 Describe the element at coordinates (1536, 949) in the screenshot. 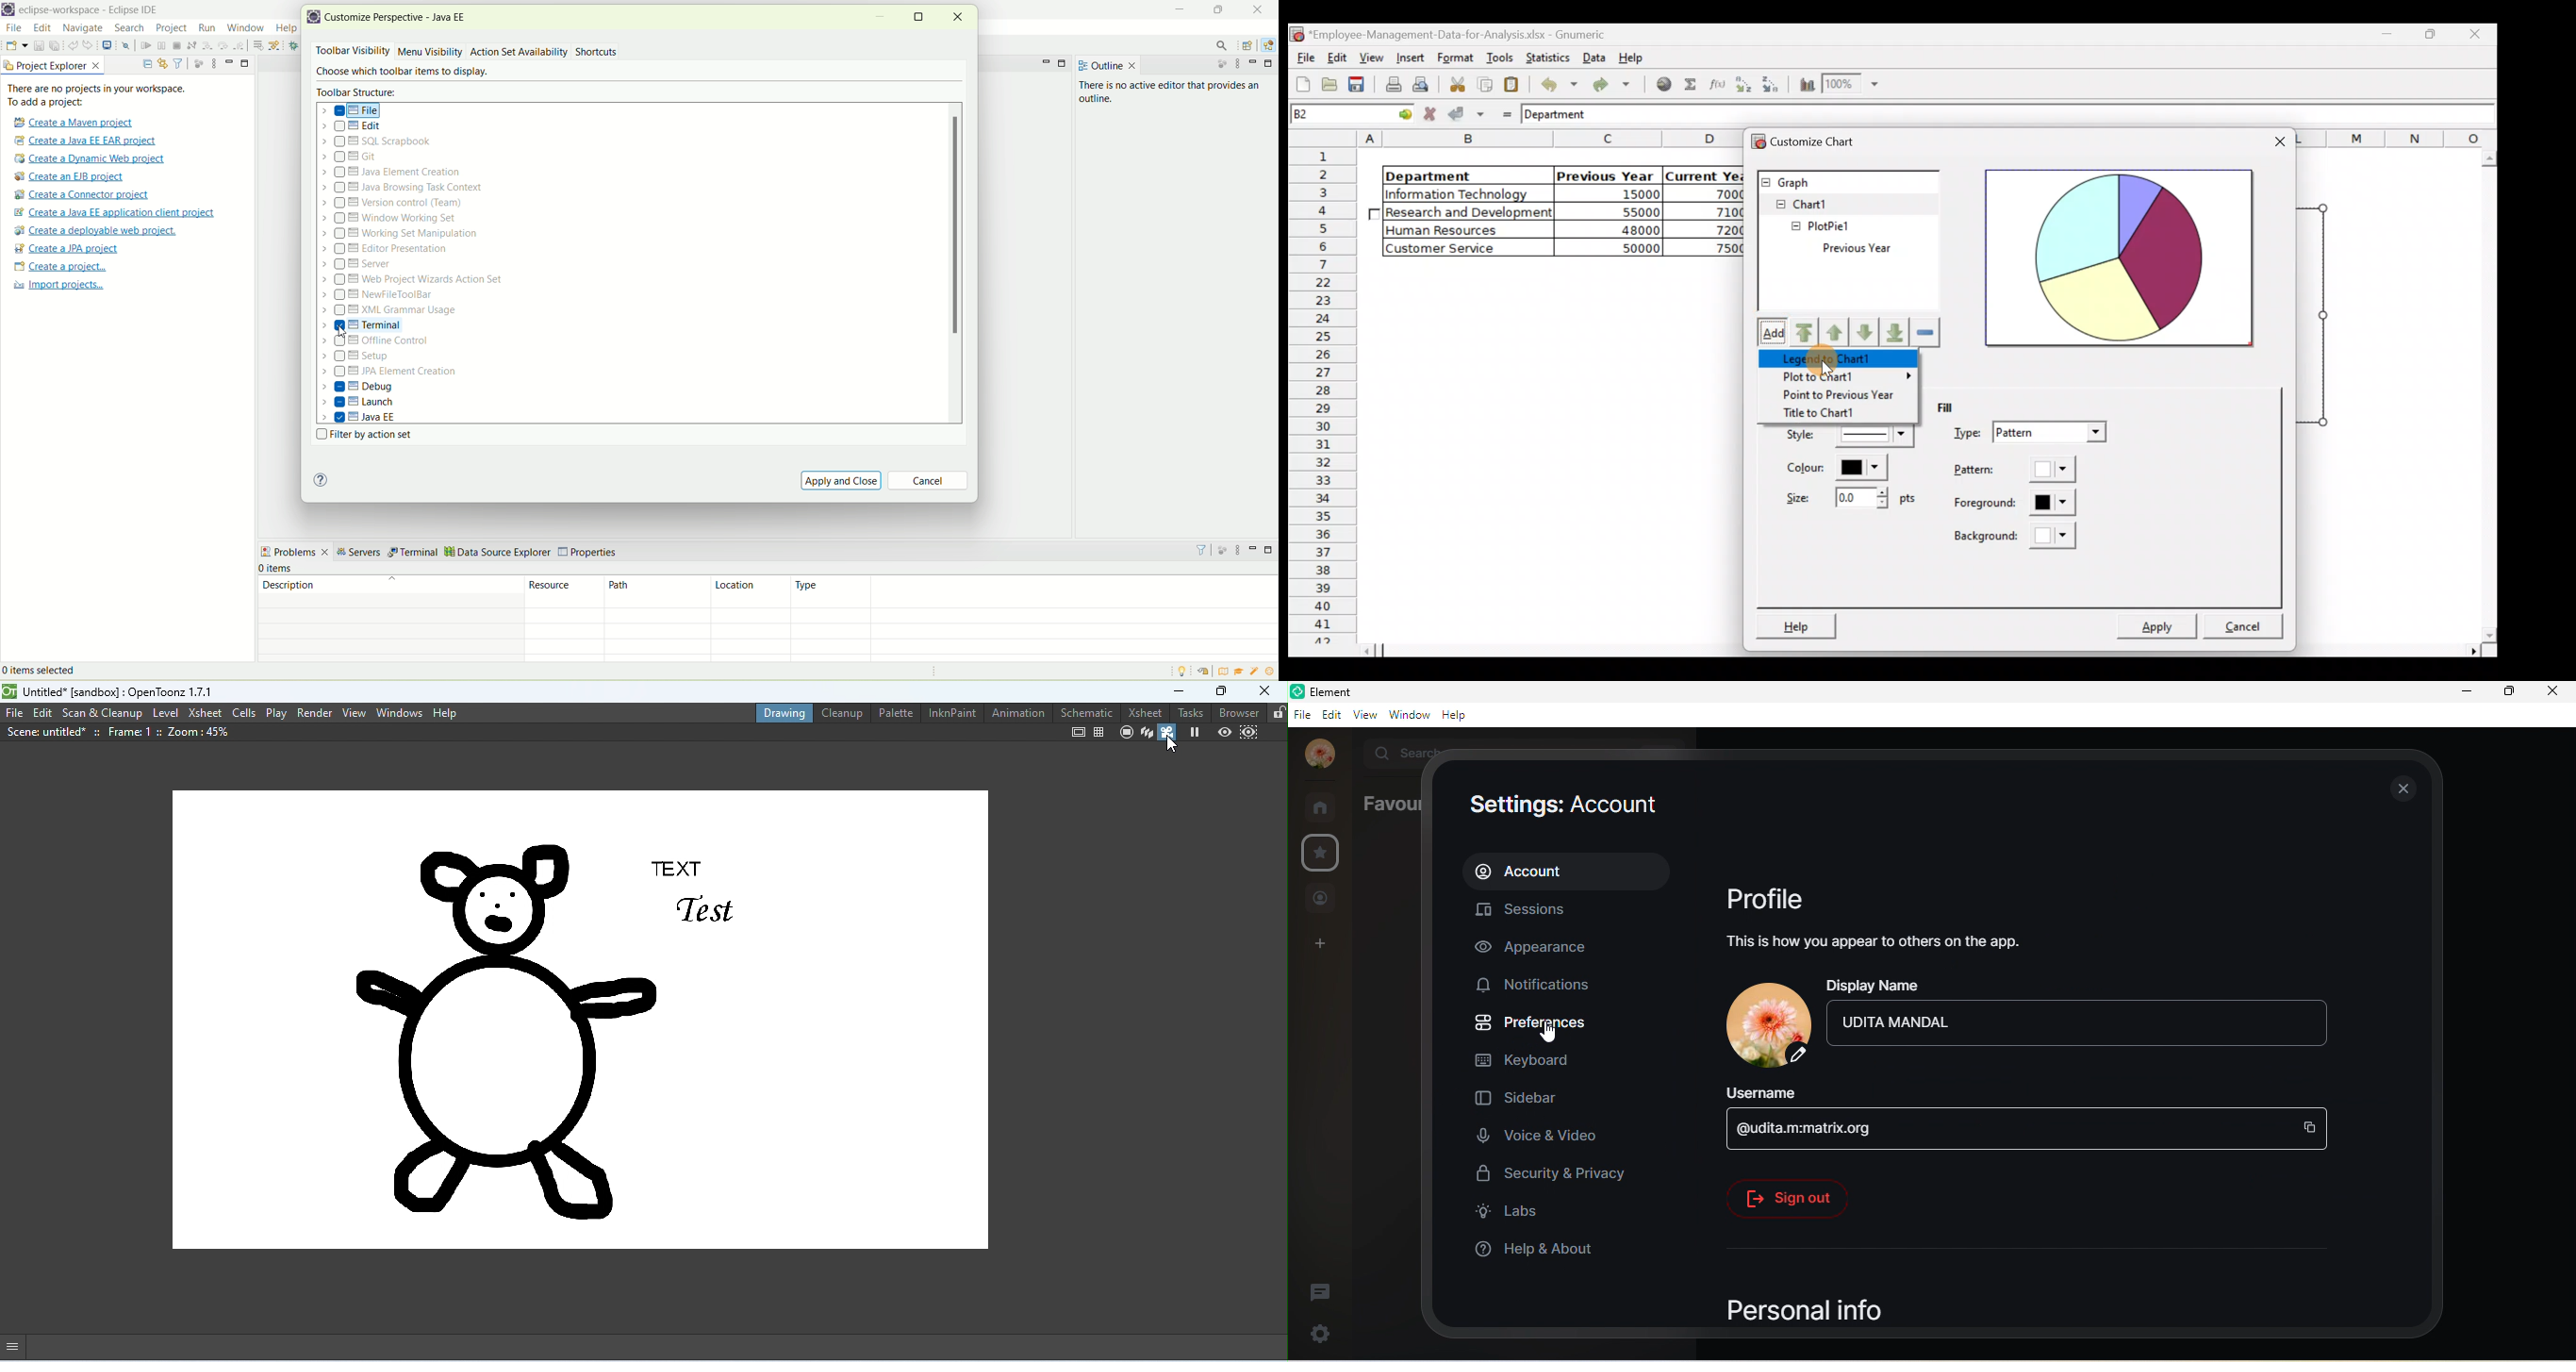

I see `appearance` at that location.